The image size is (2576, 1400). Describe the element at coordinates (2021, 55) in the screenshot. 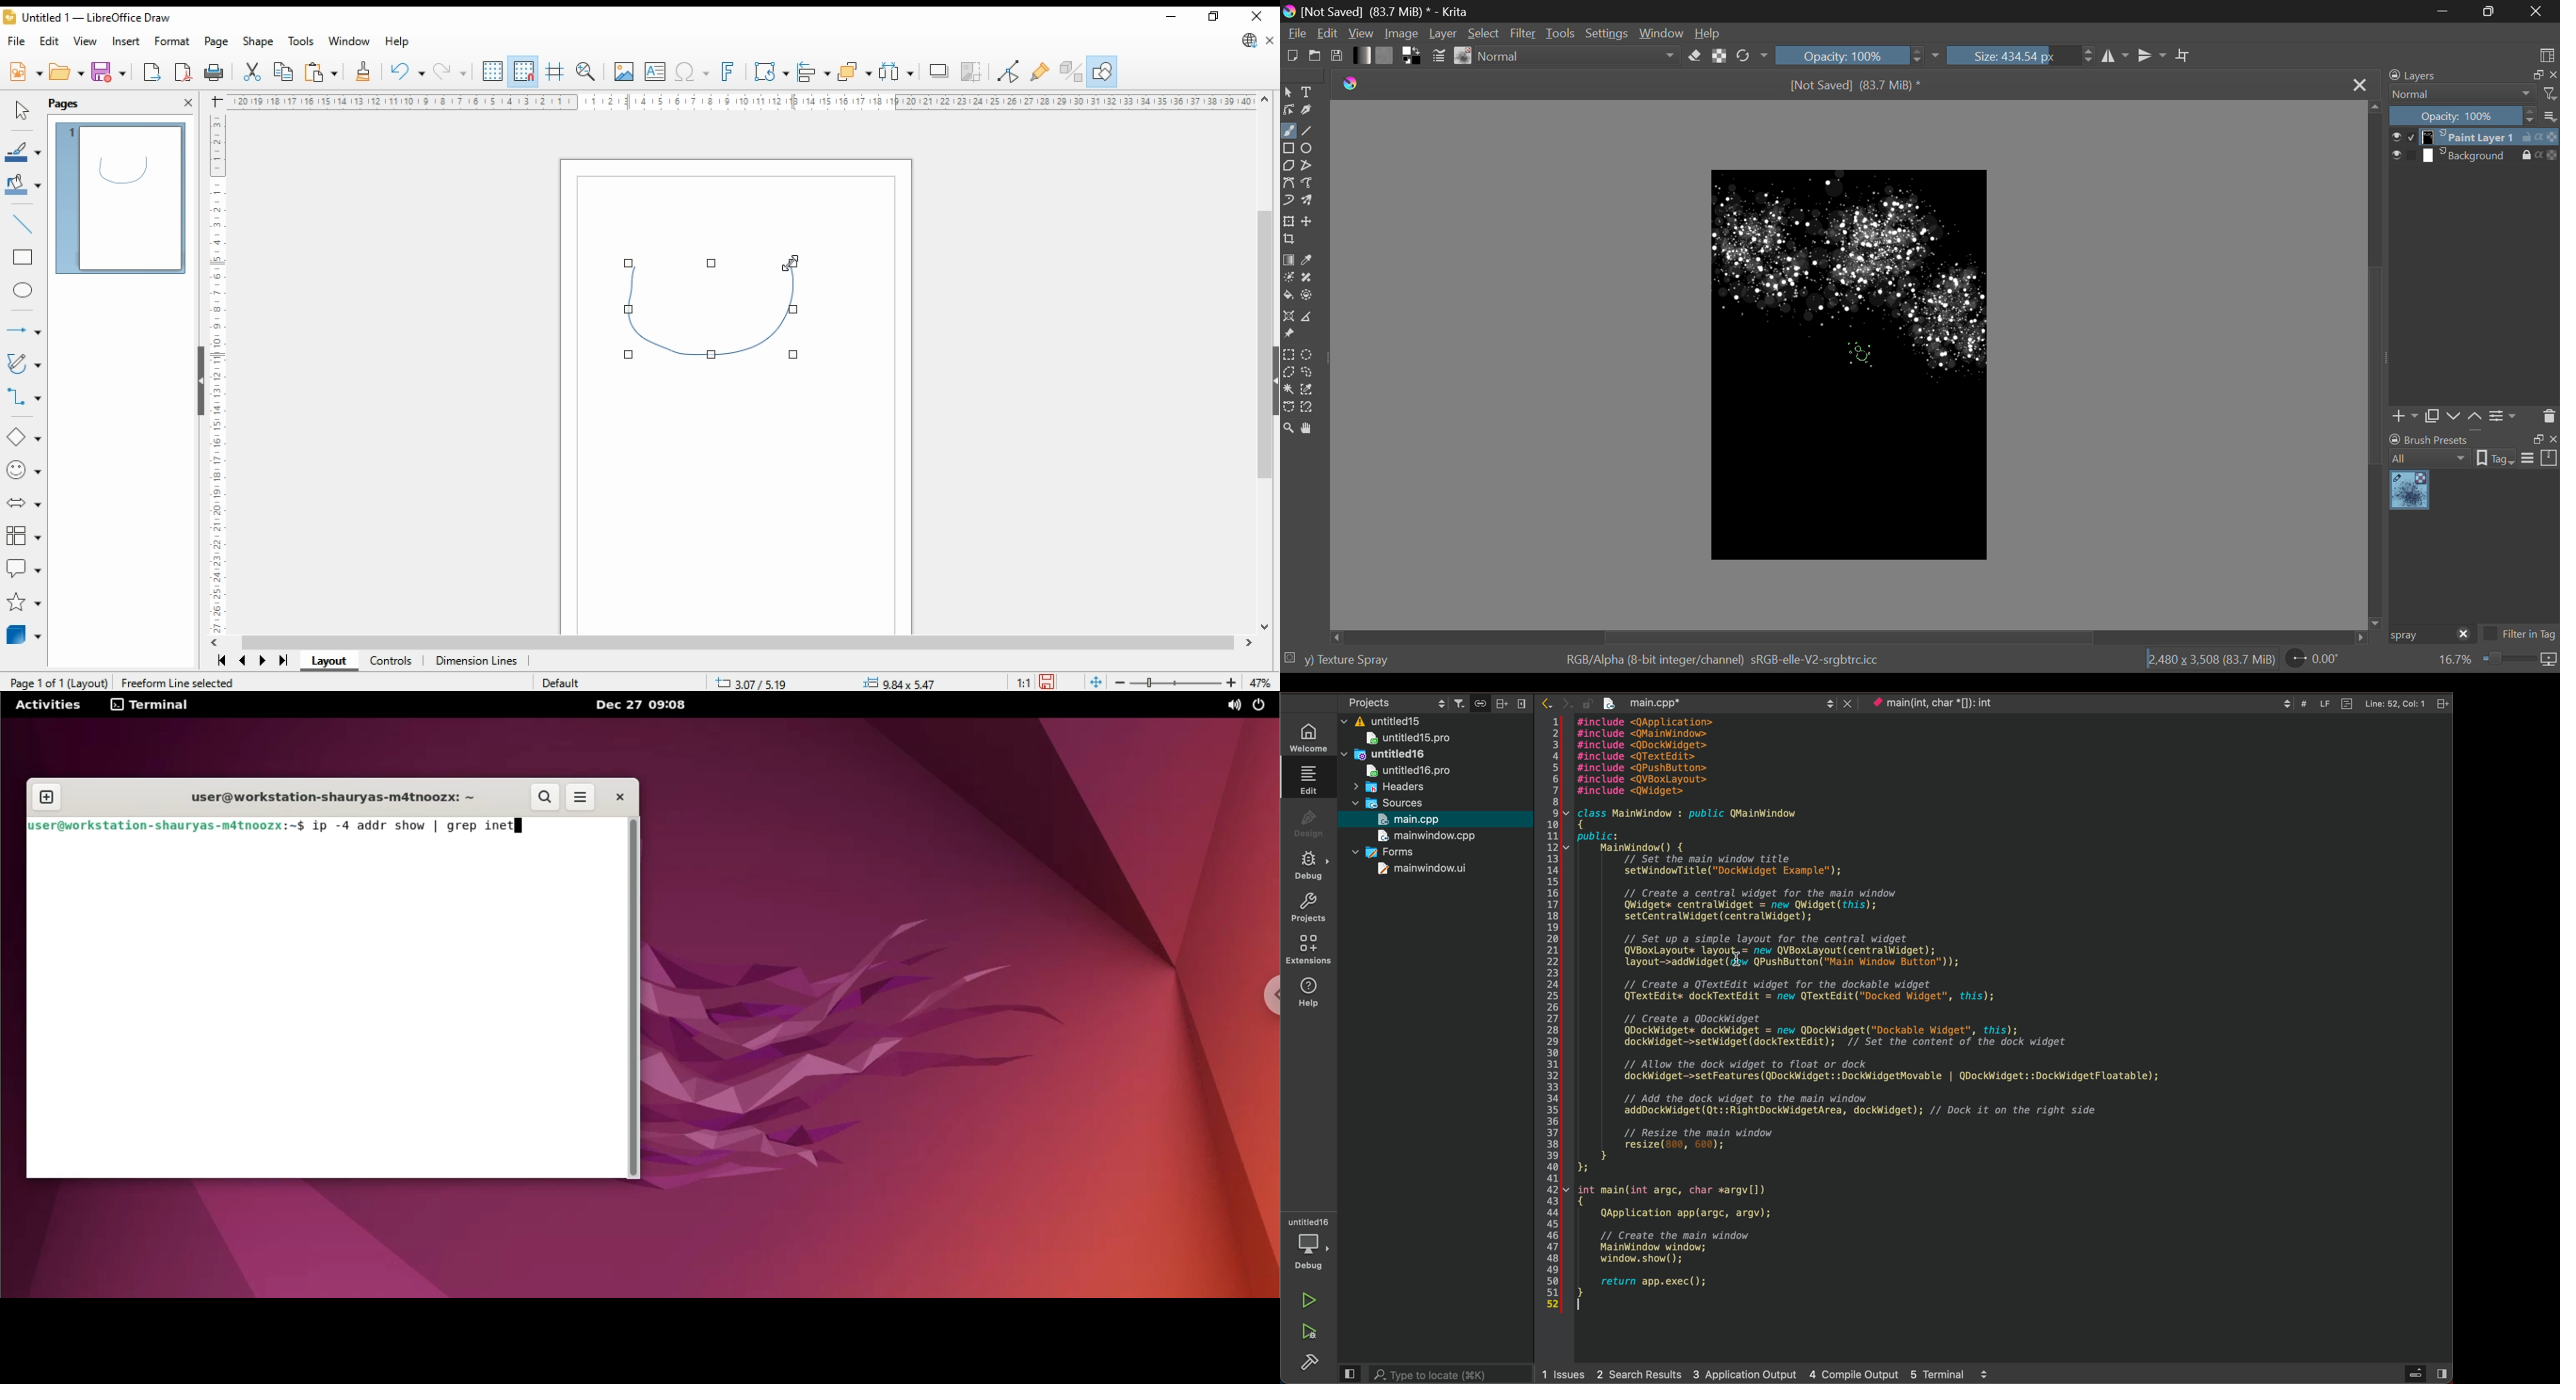

I see `Brush Size` at that location.